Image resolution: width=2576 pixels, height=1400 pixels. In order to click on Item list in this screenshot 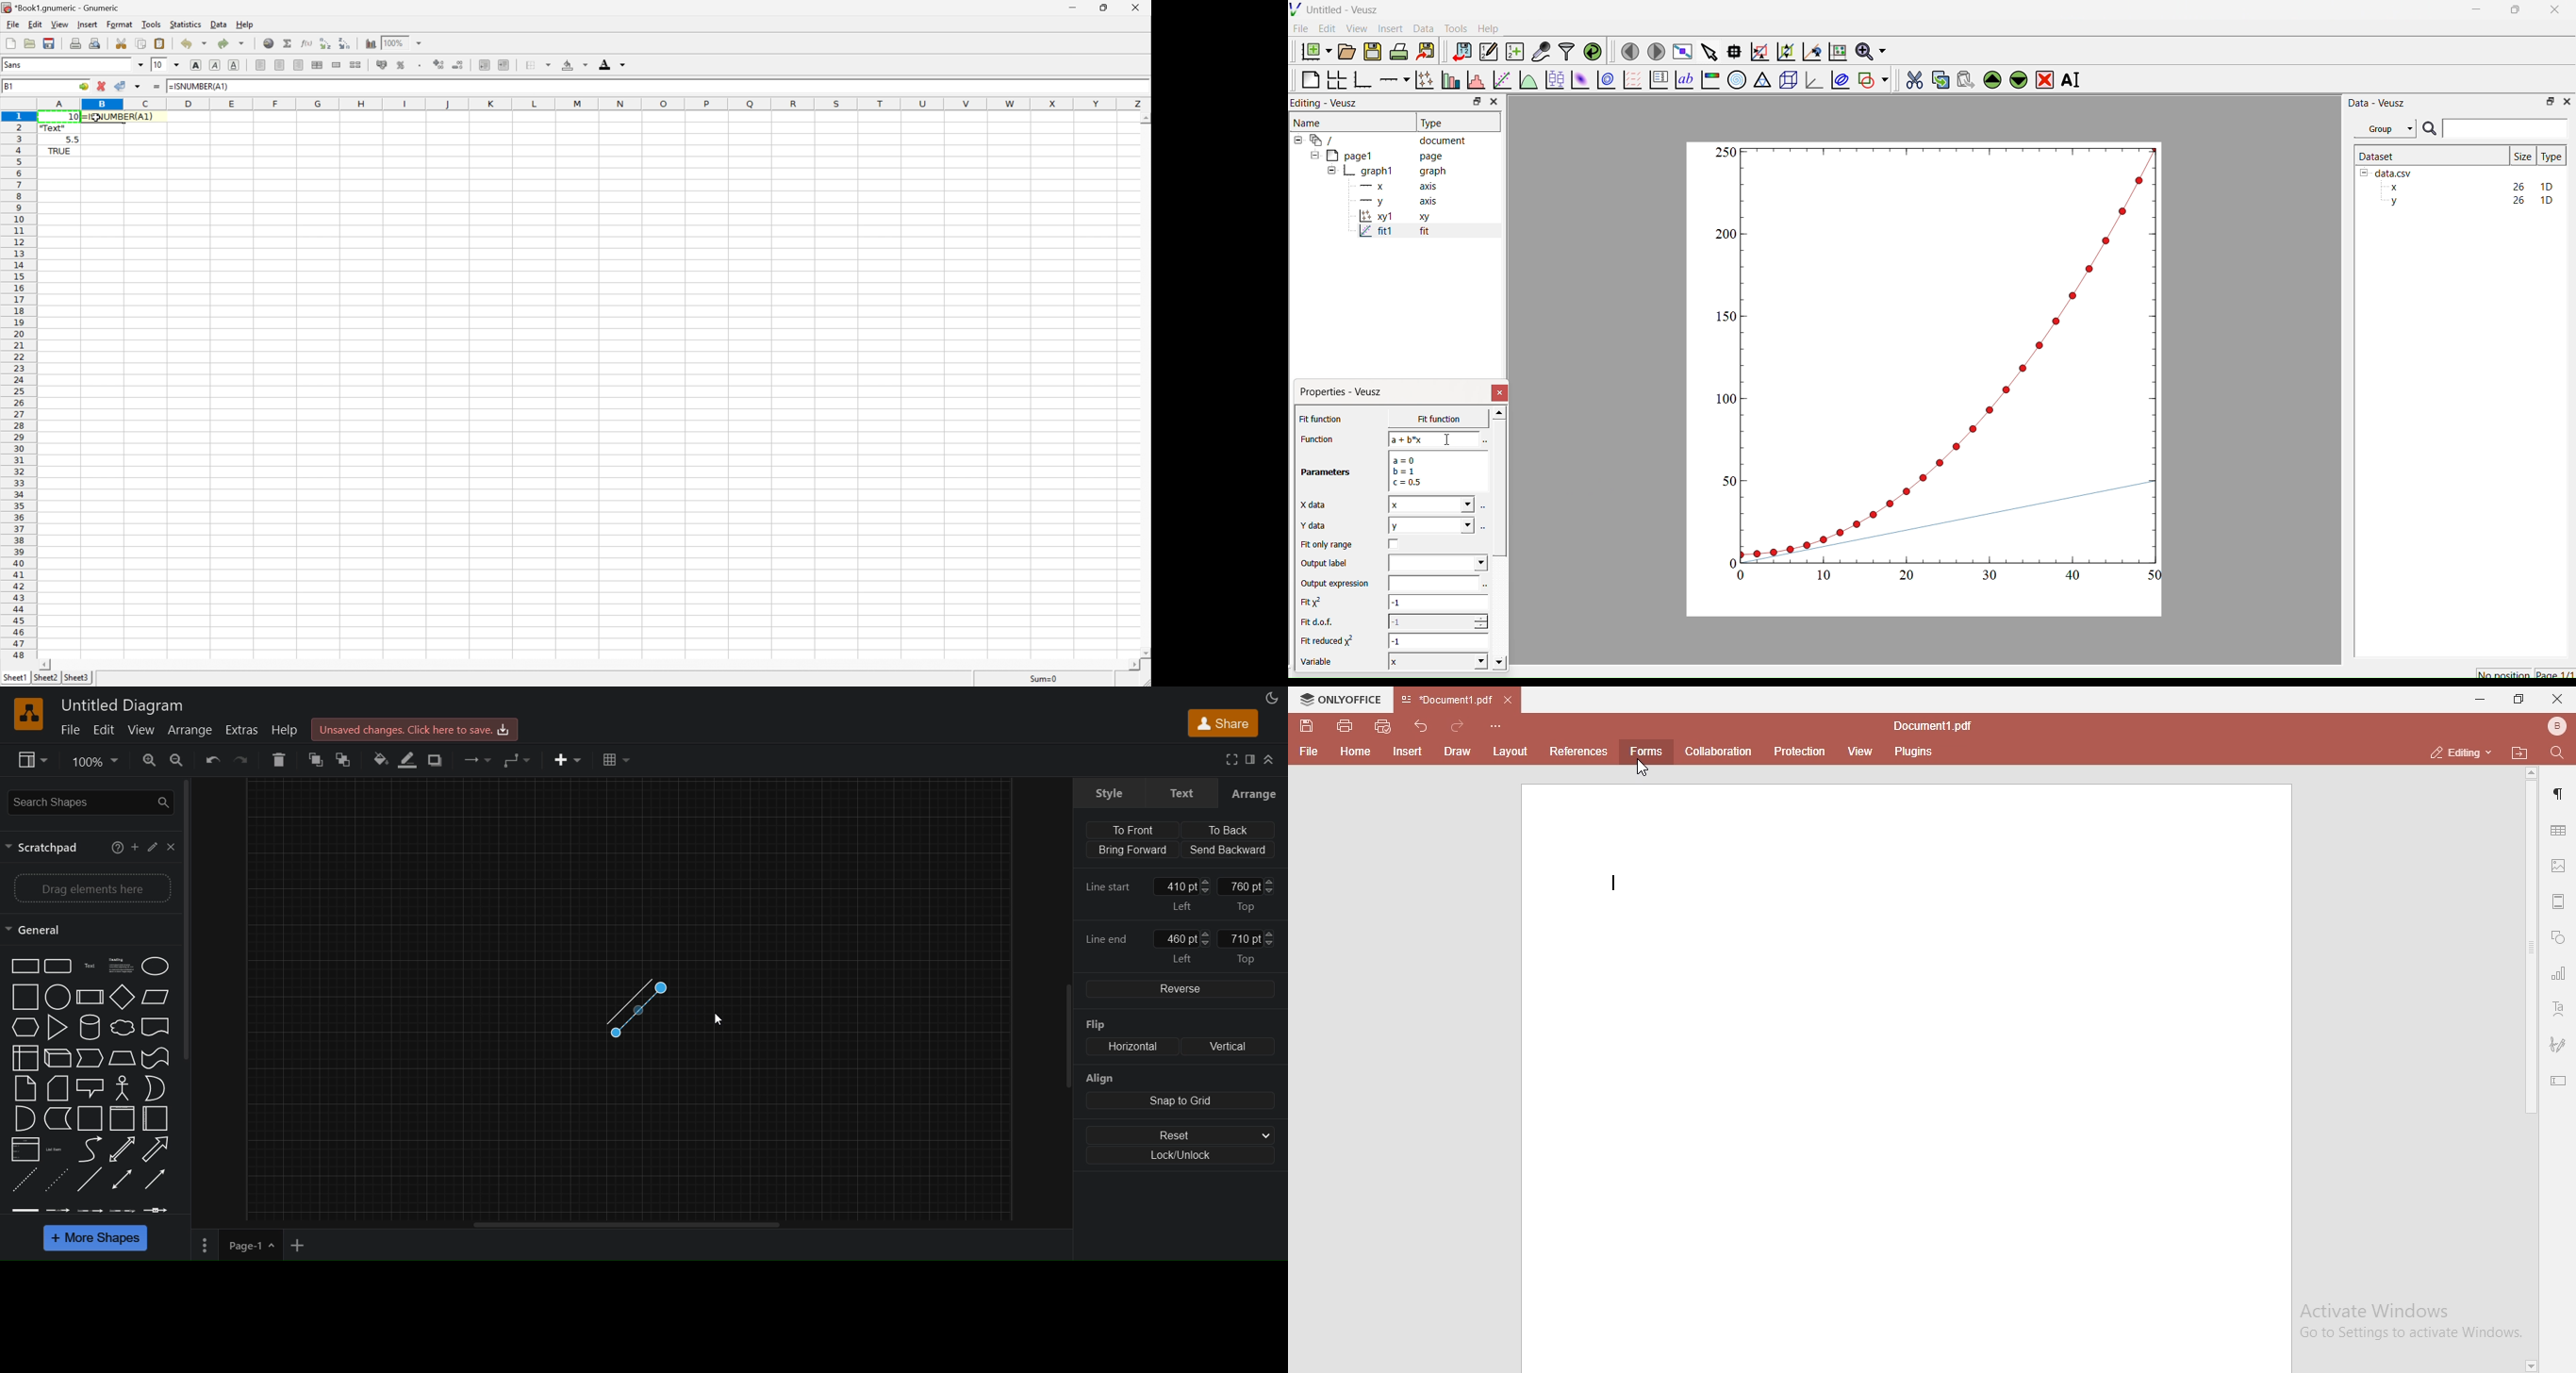, I will do `click(56, 1149)`.